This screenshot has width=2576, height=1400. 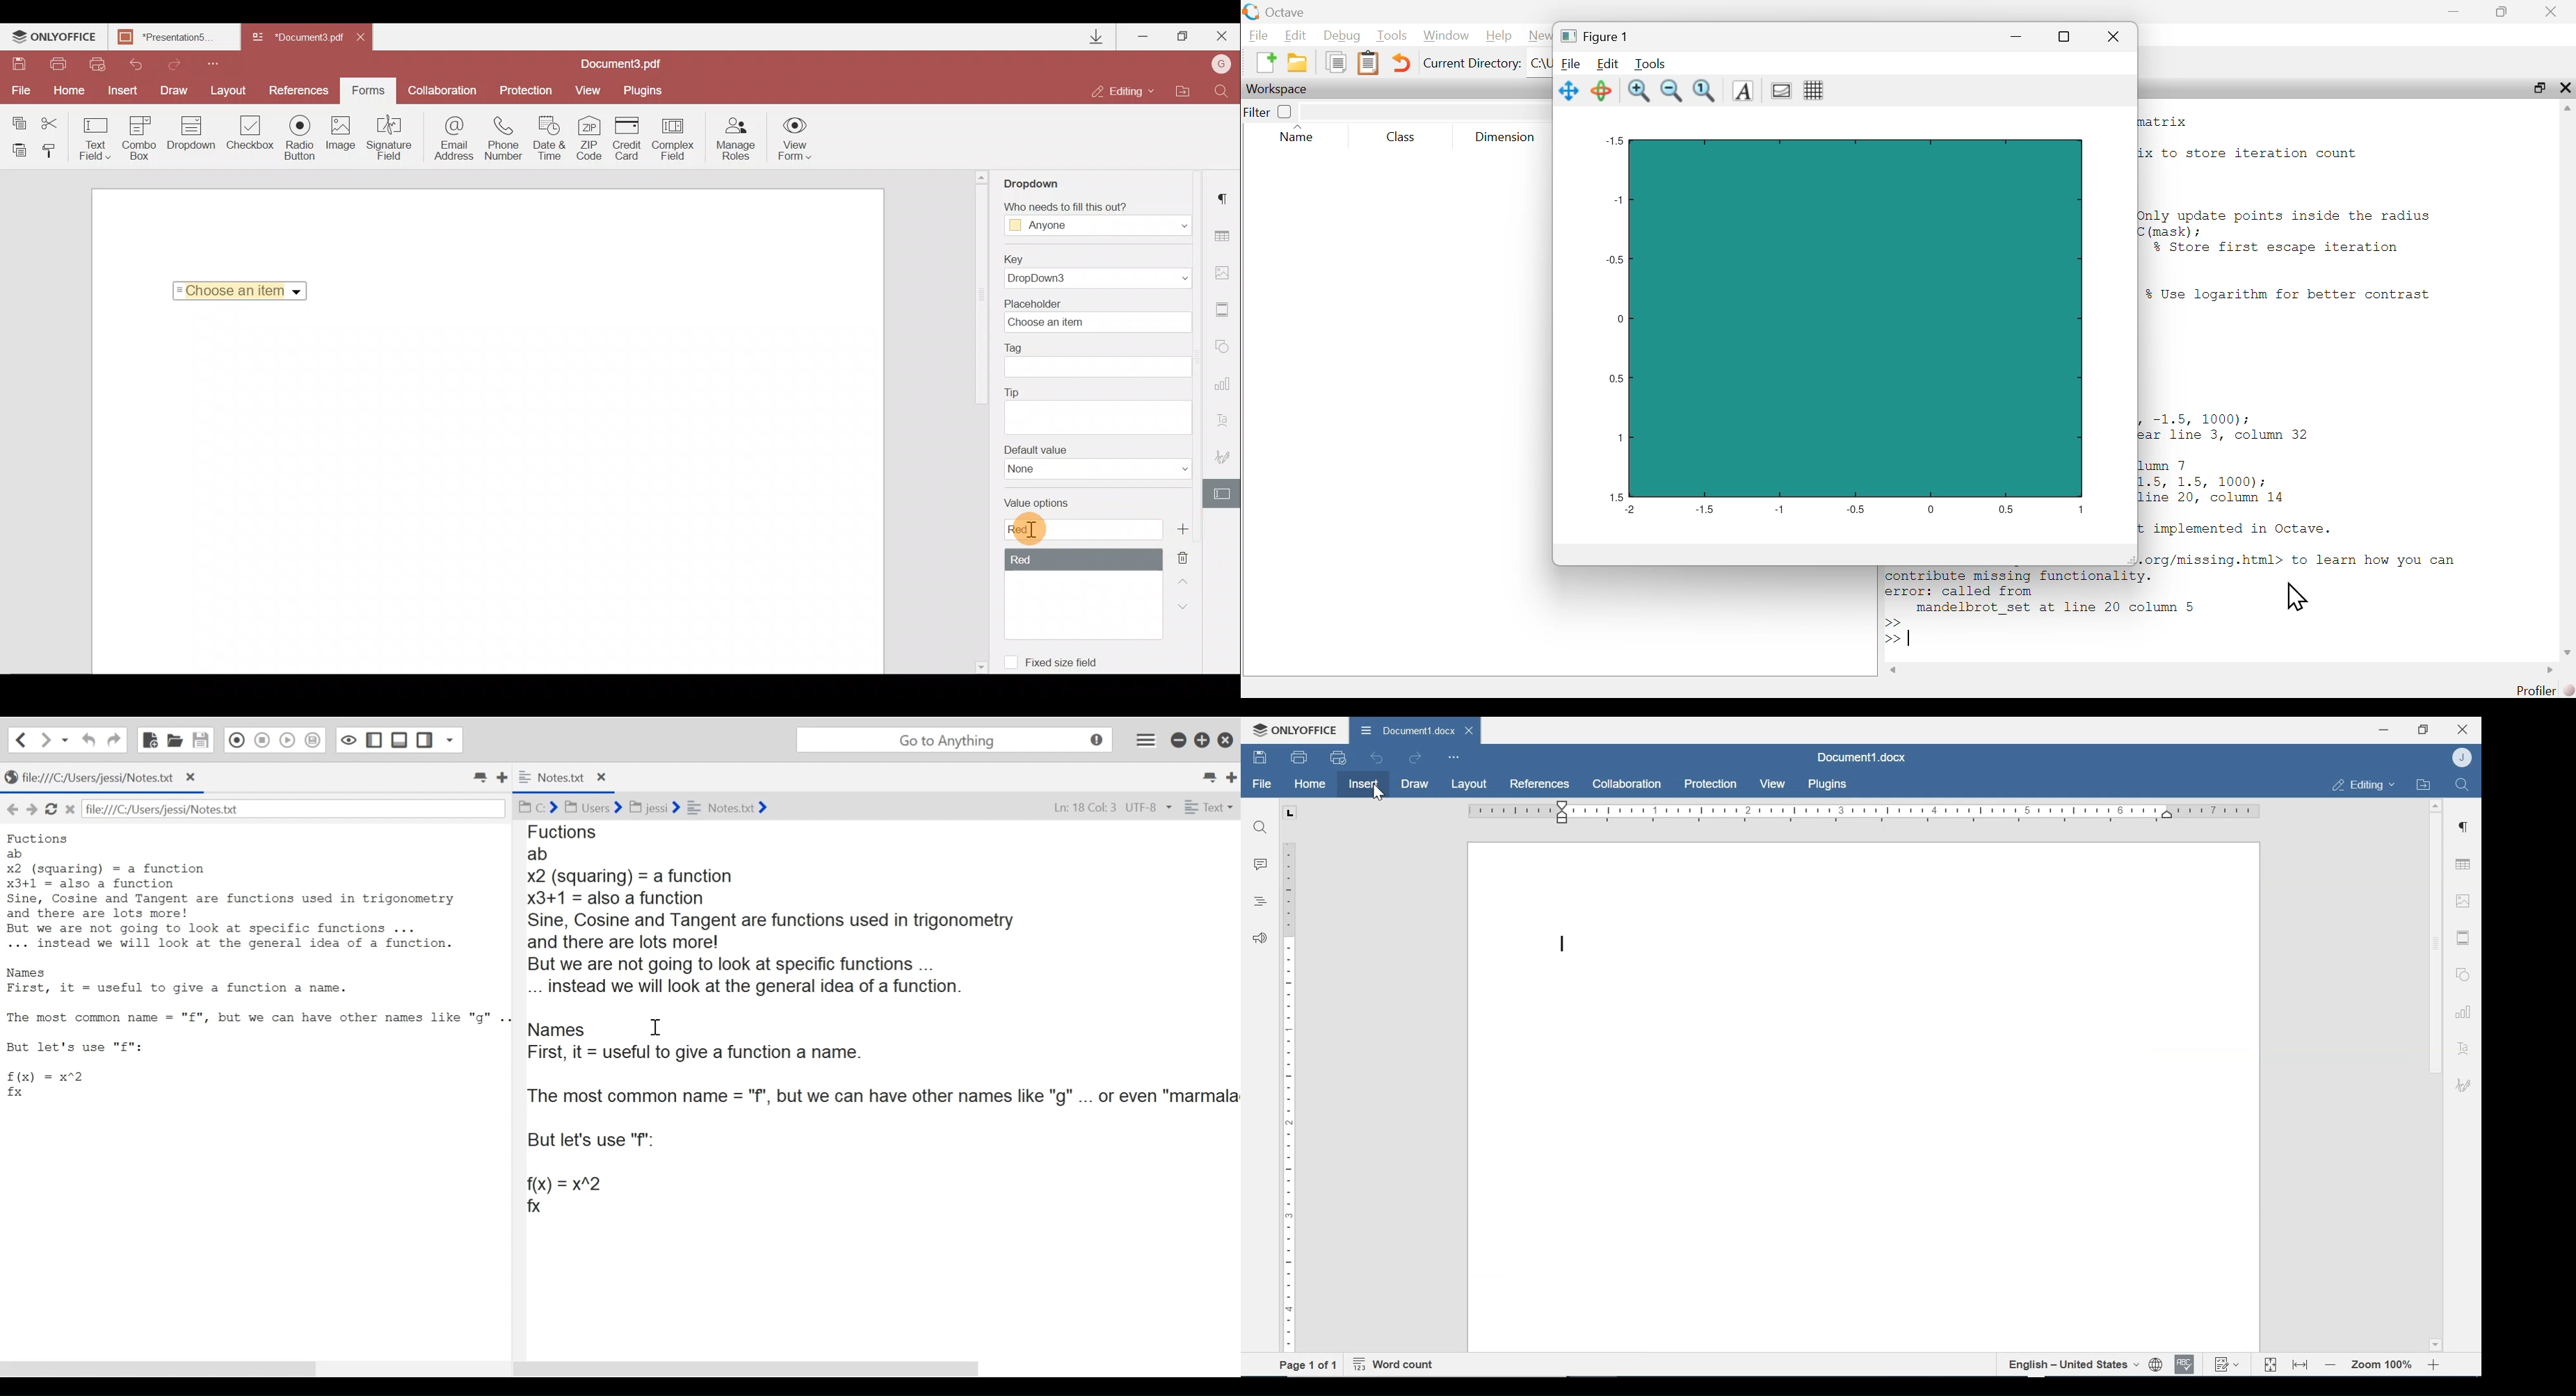 What do you see at coordinates (313, 741) in the screenshot?
I see `Save Macro to toolbox as Superscript` at bounding box center [313, 741].